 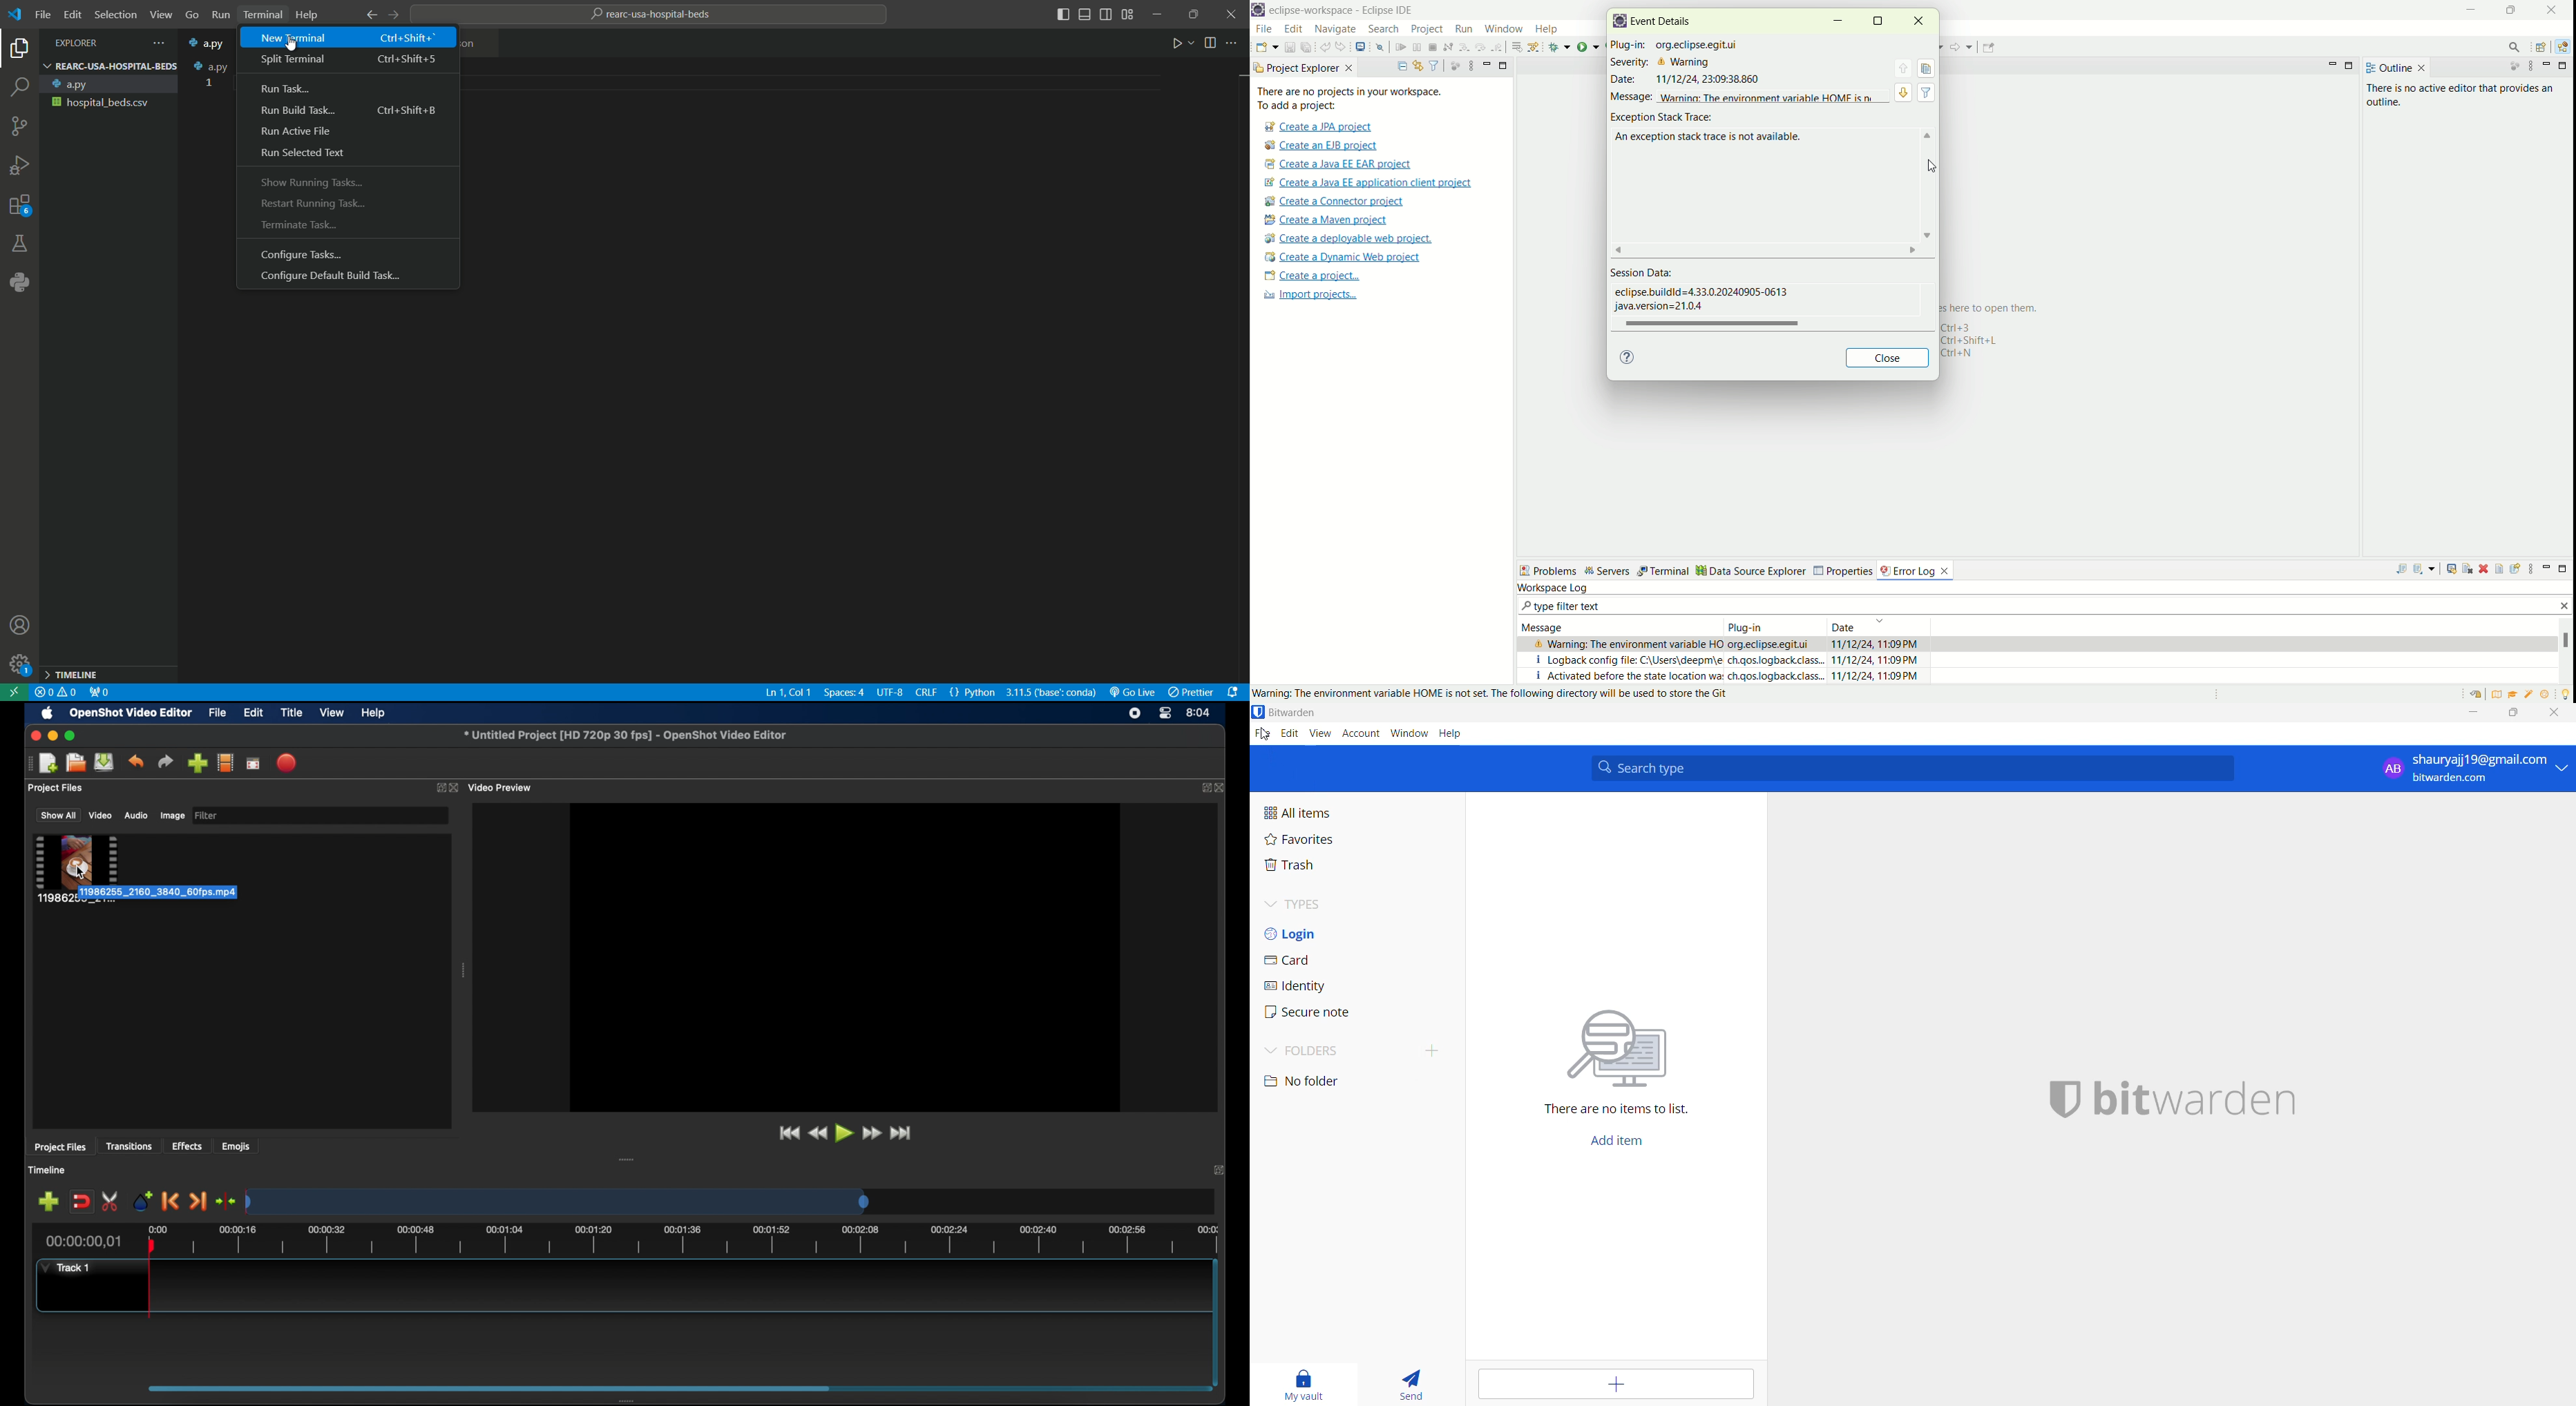 I want to click on select interpreter, so click(x=1050, y=694).